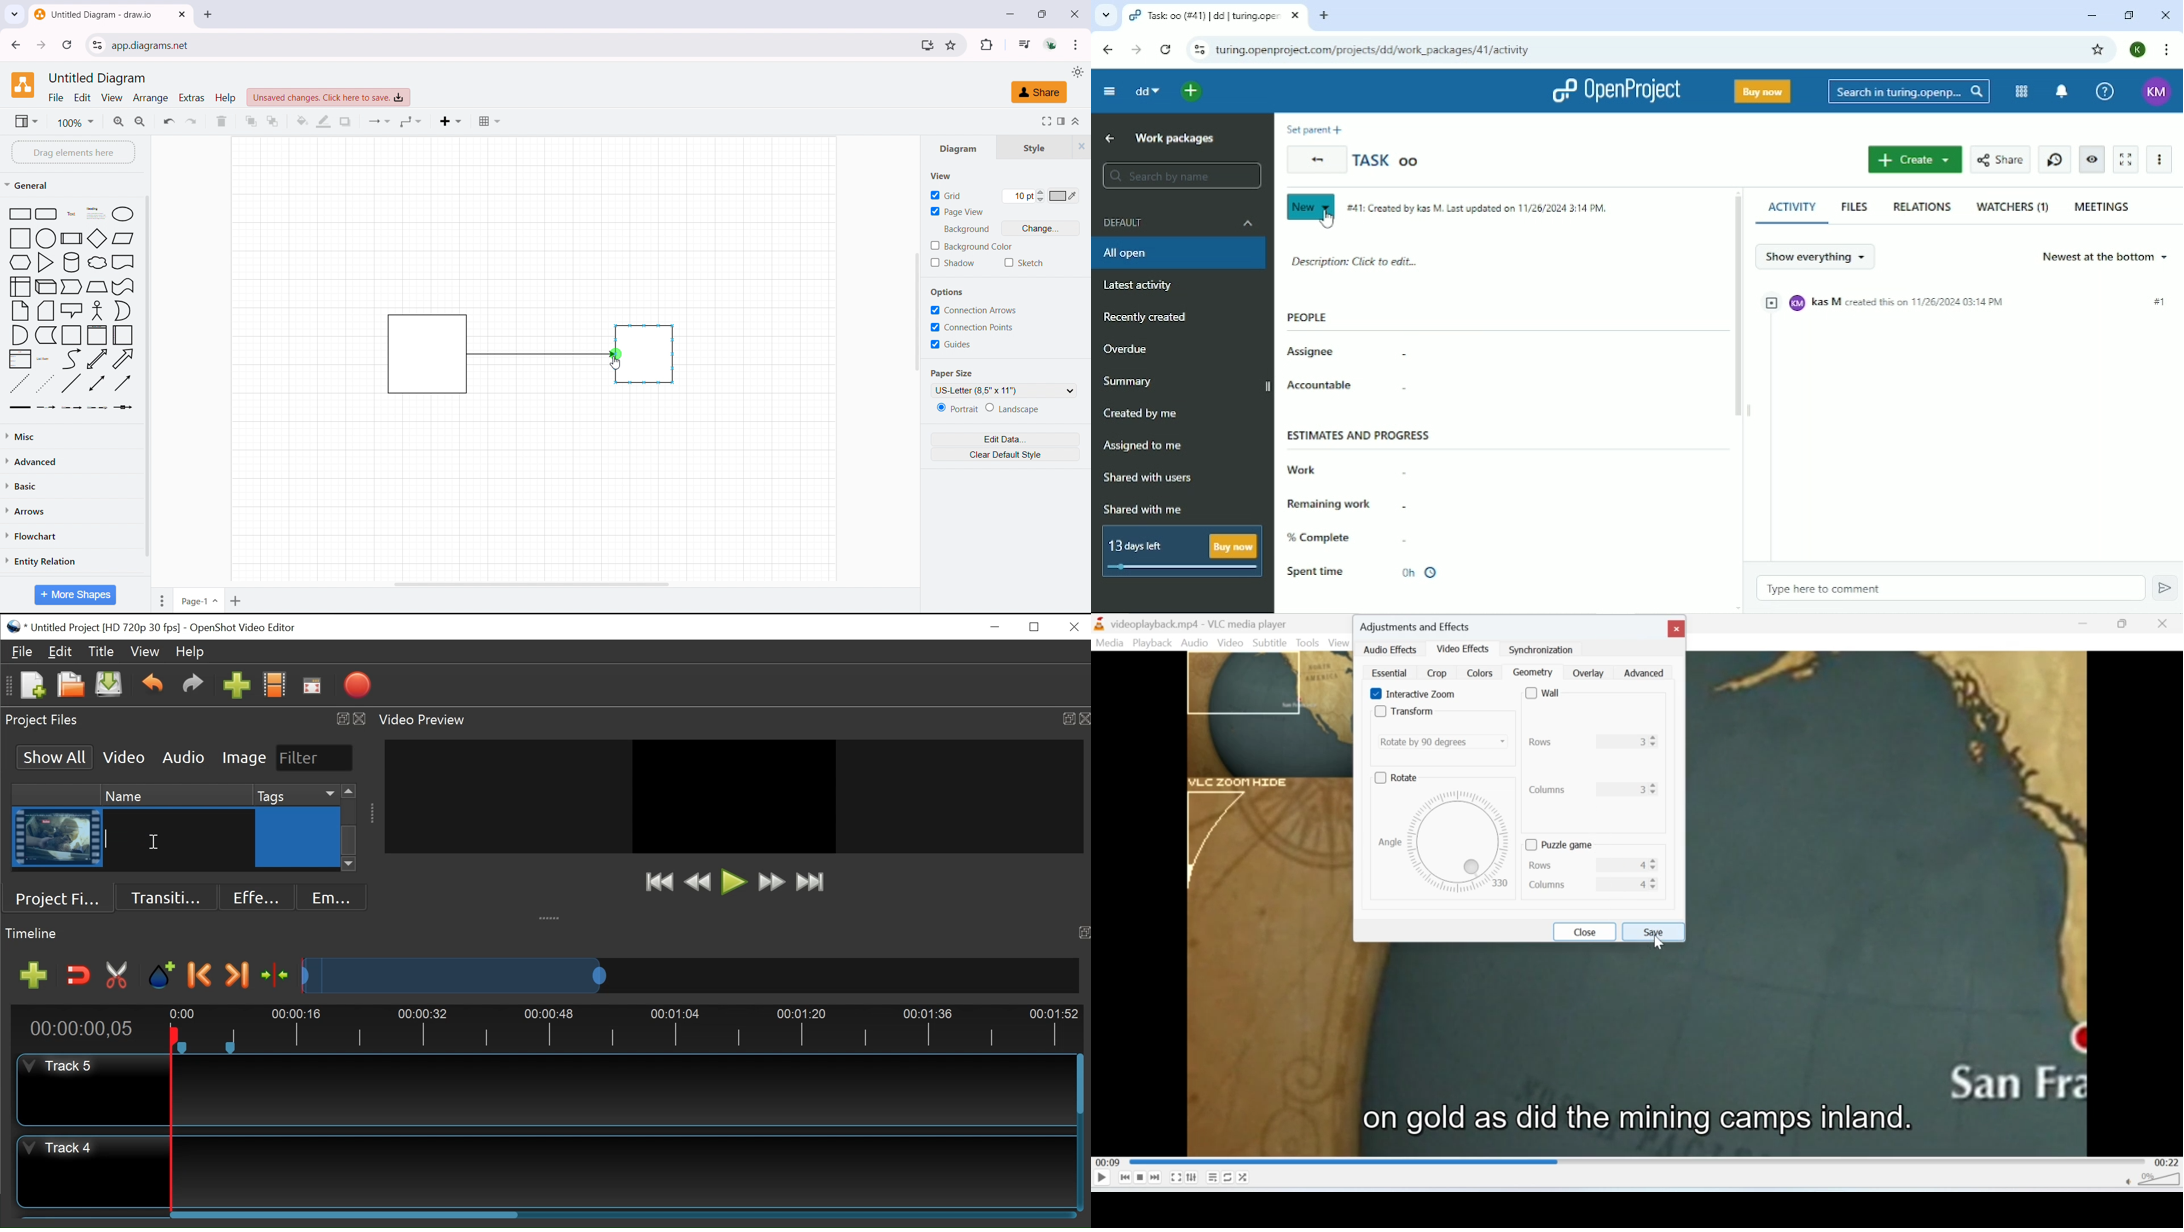  Describe the element at coordinates (1816, 255) in the screenshot. I see `Show everything` at that location.